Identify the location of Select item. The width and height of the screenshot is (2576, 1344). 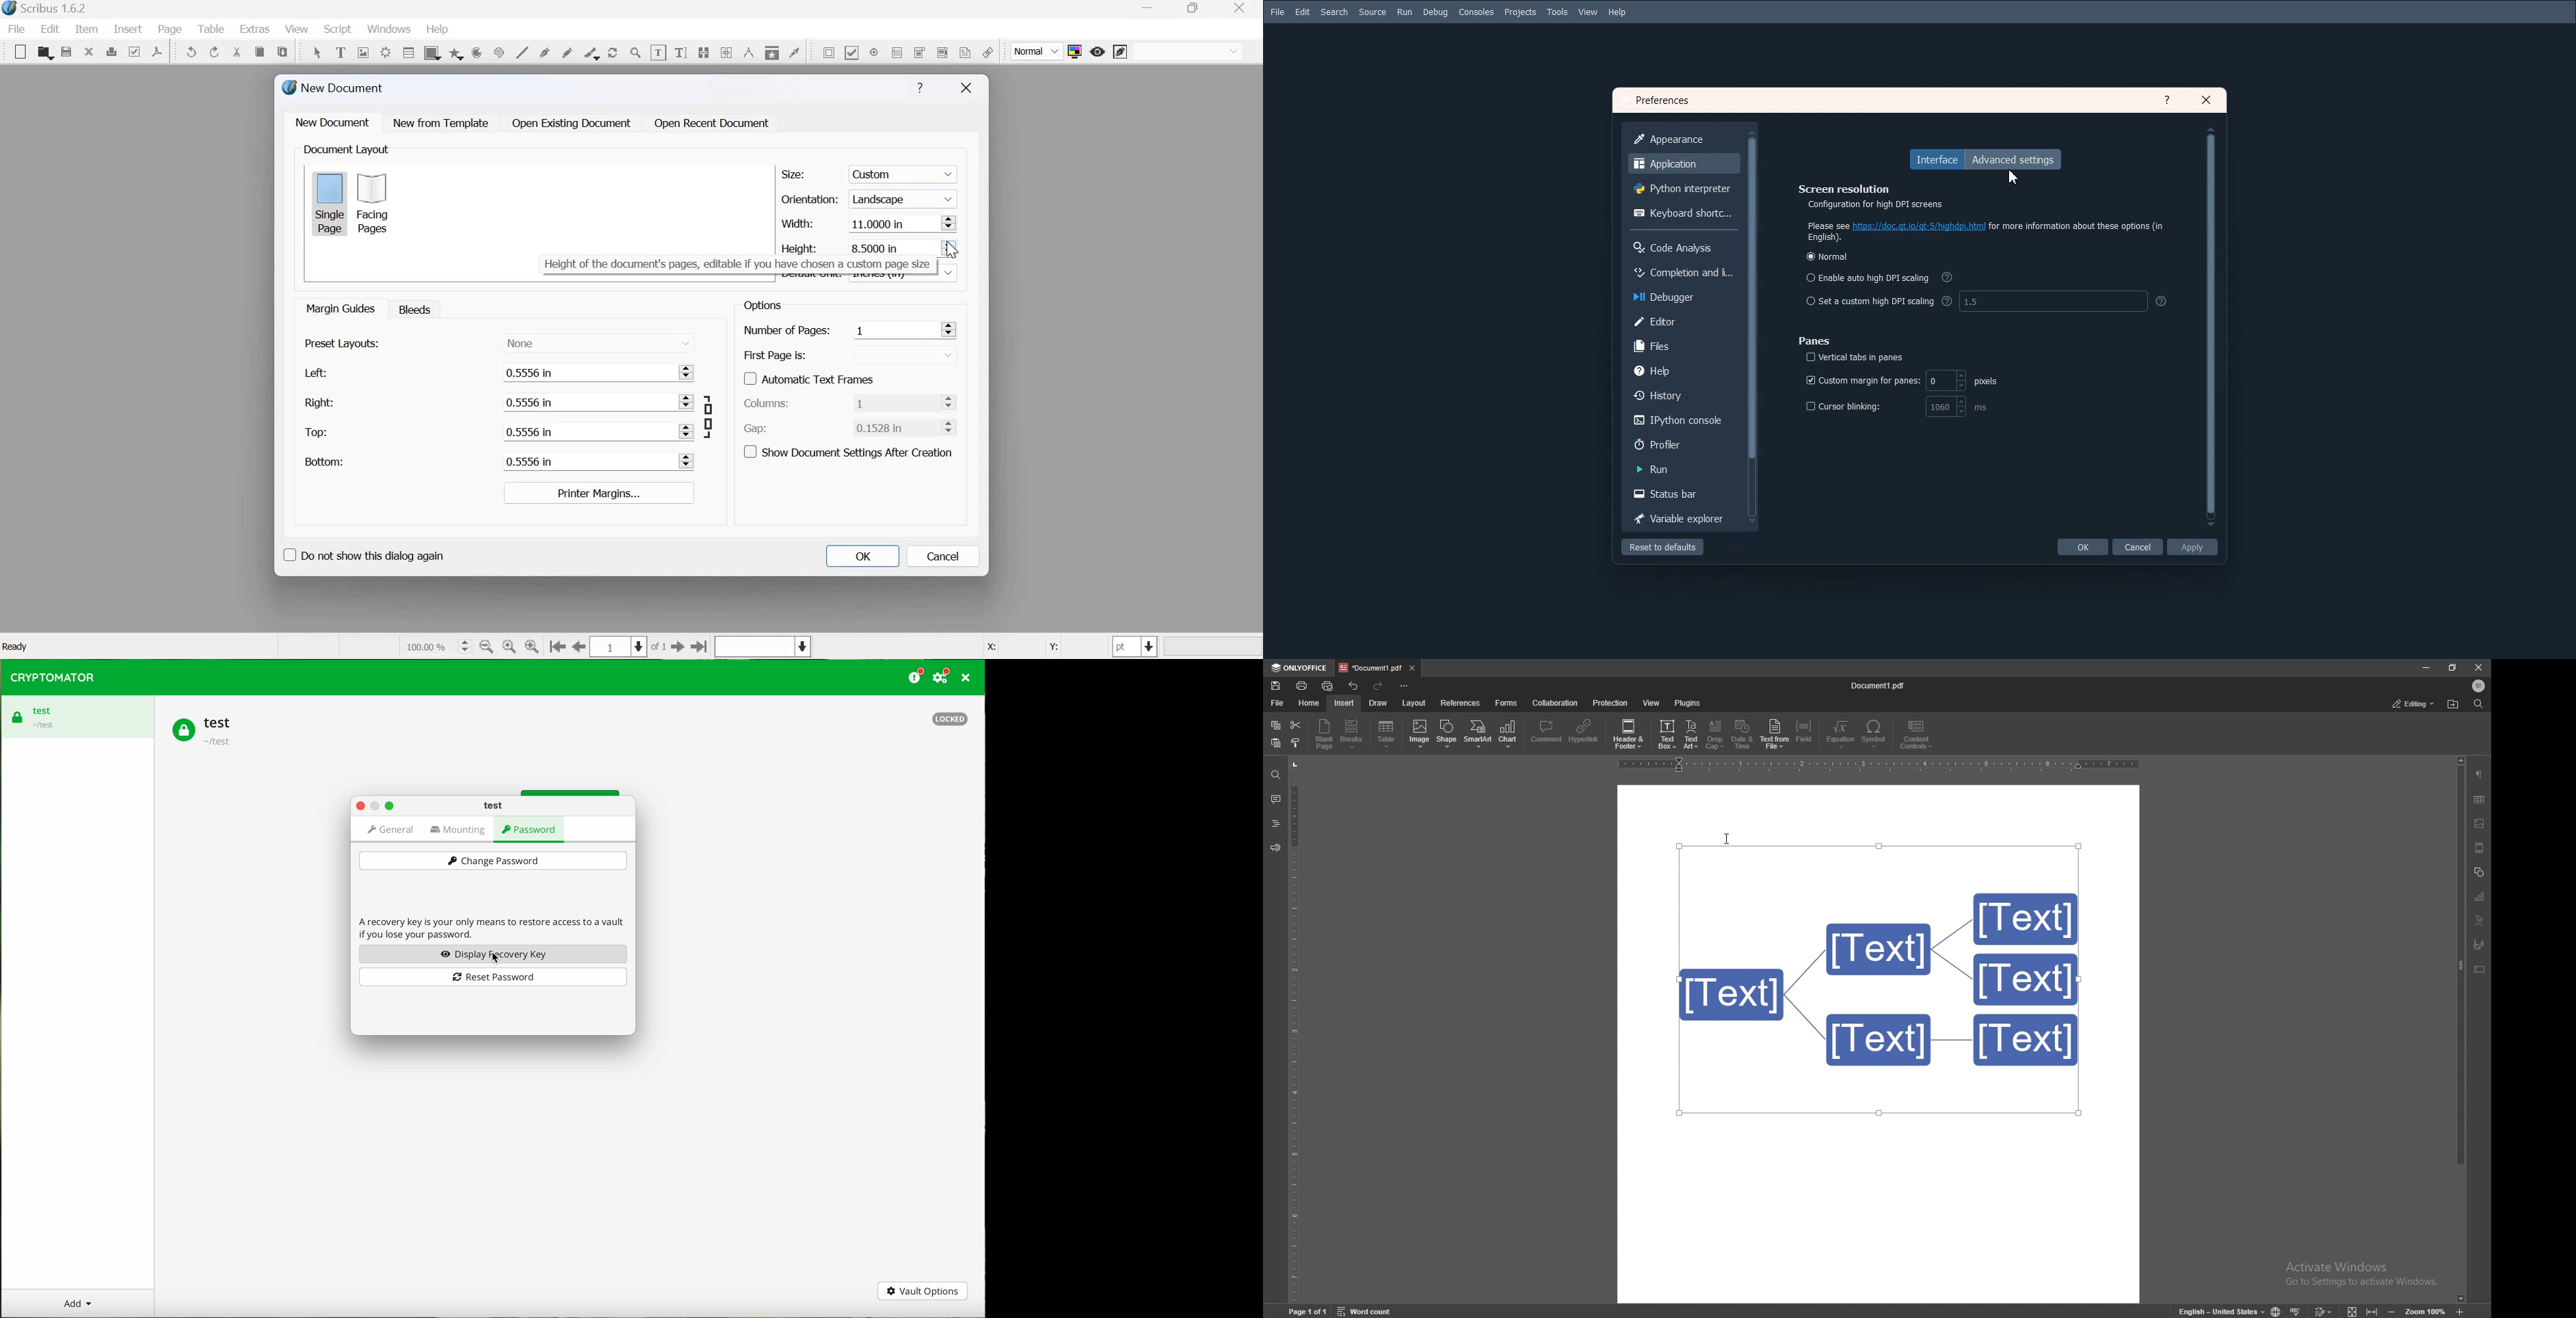
(317, 51).